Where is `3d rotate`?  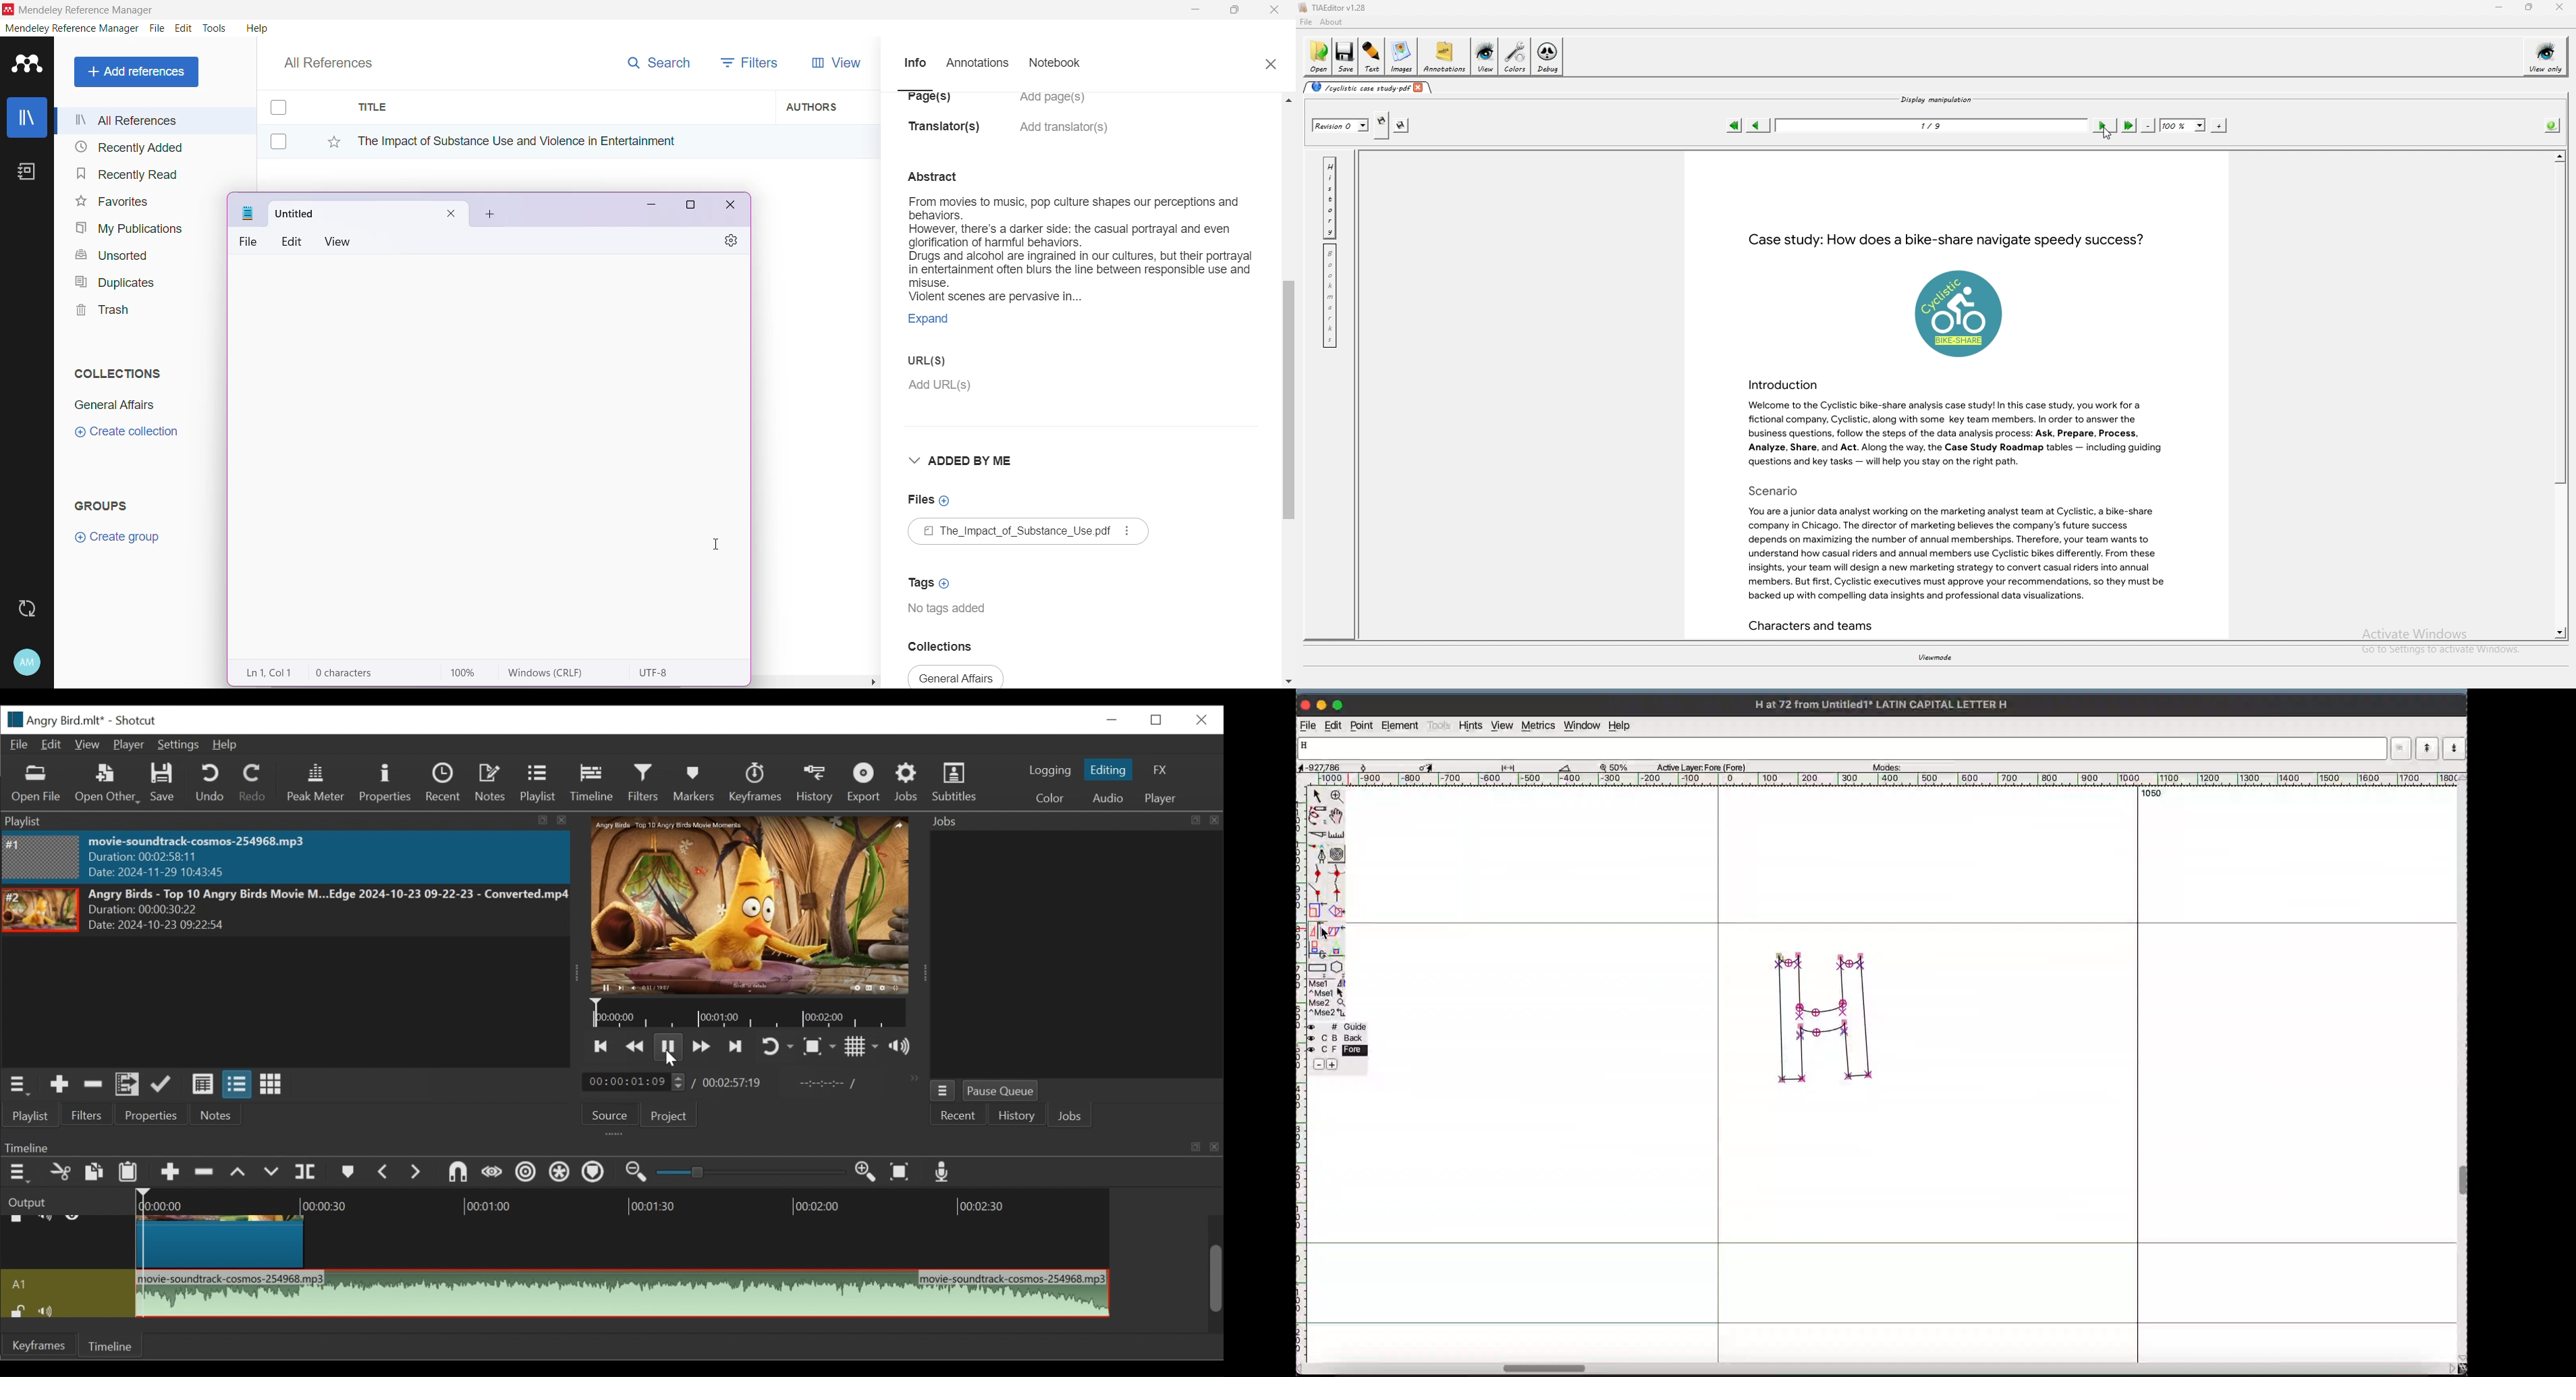 3d rotate is located at coordinates (1317, 949).